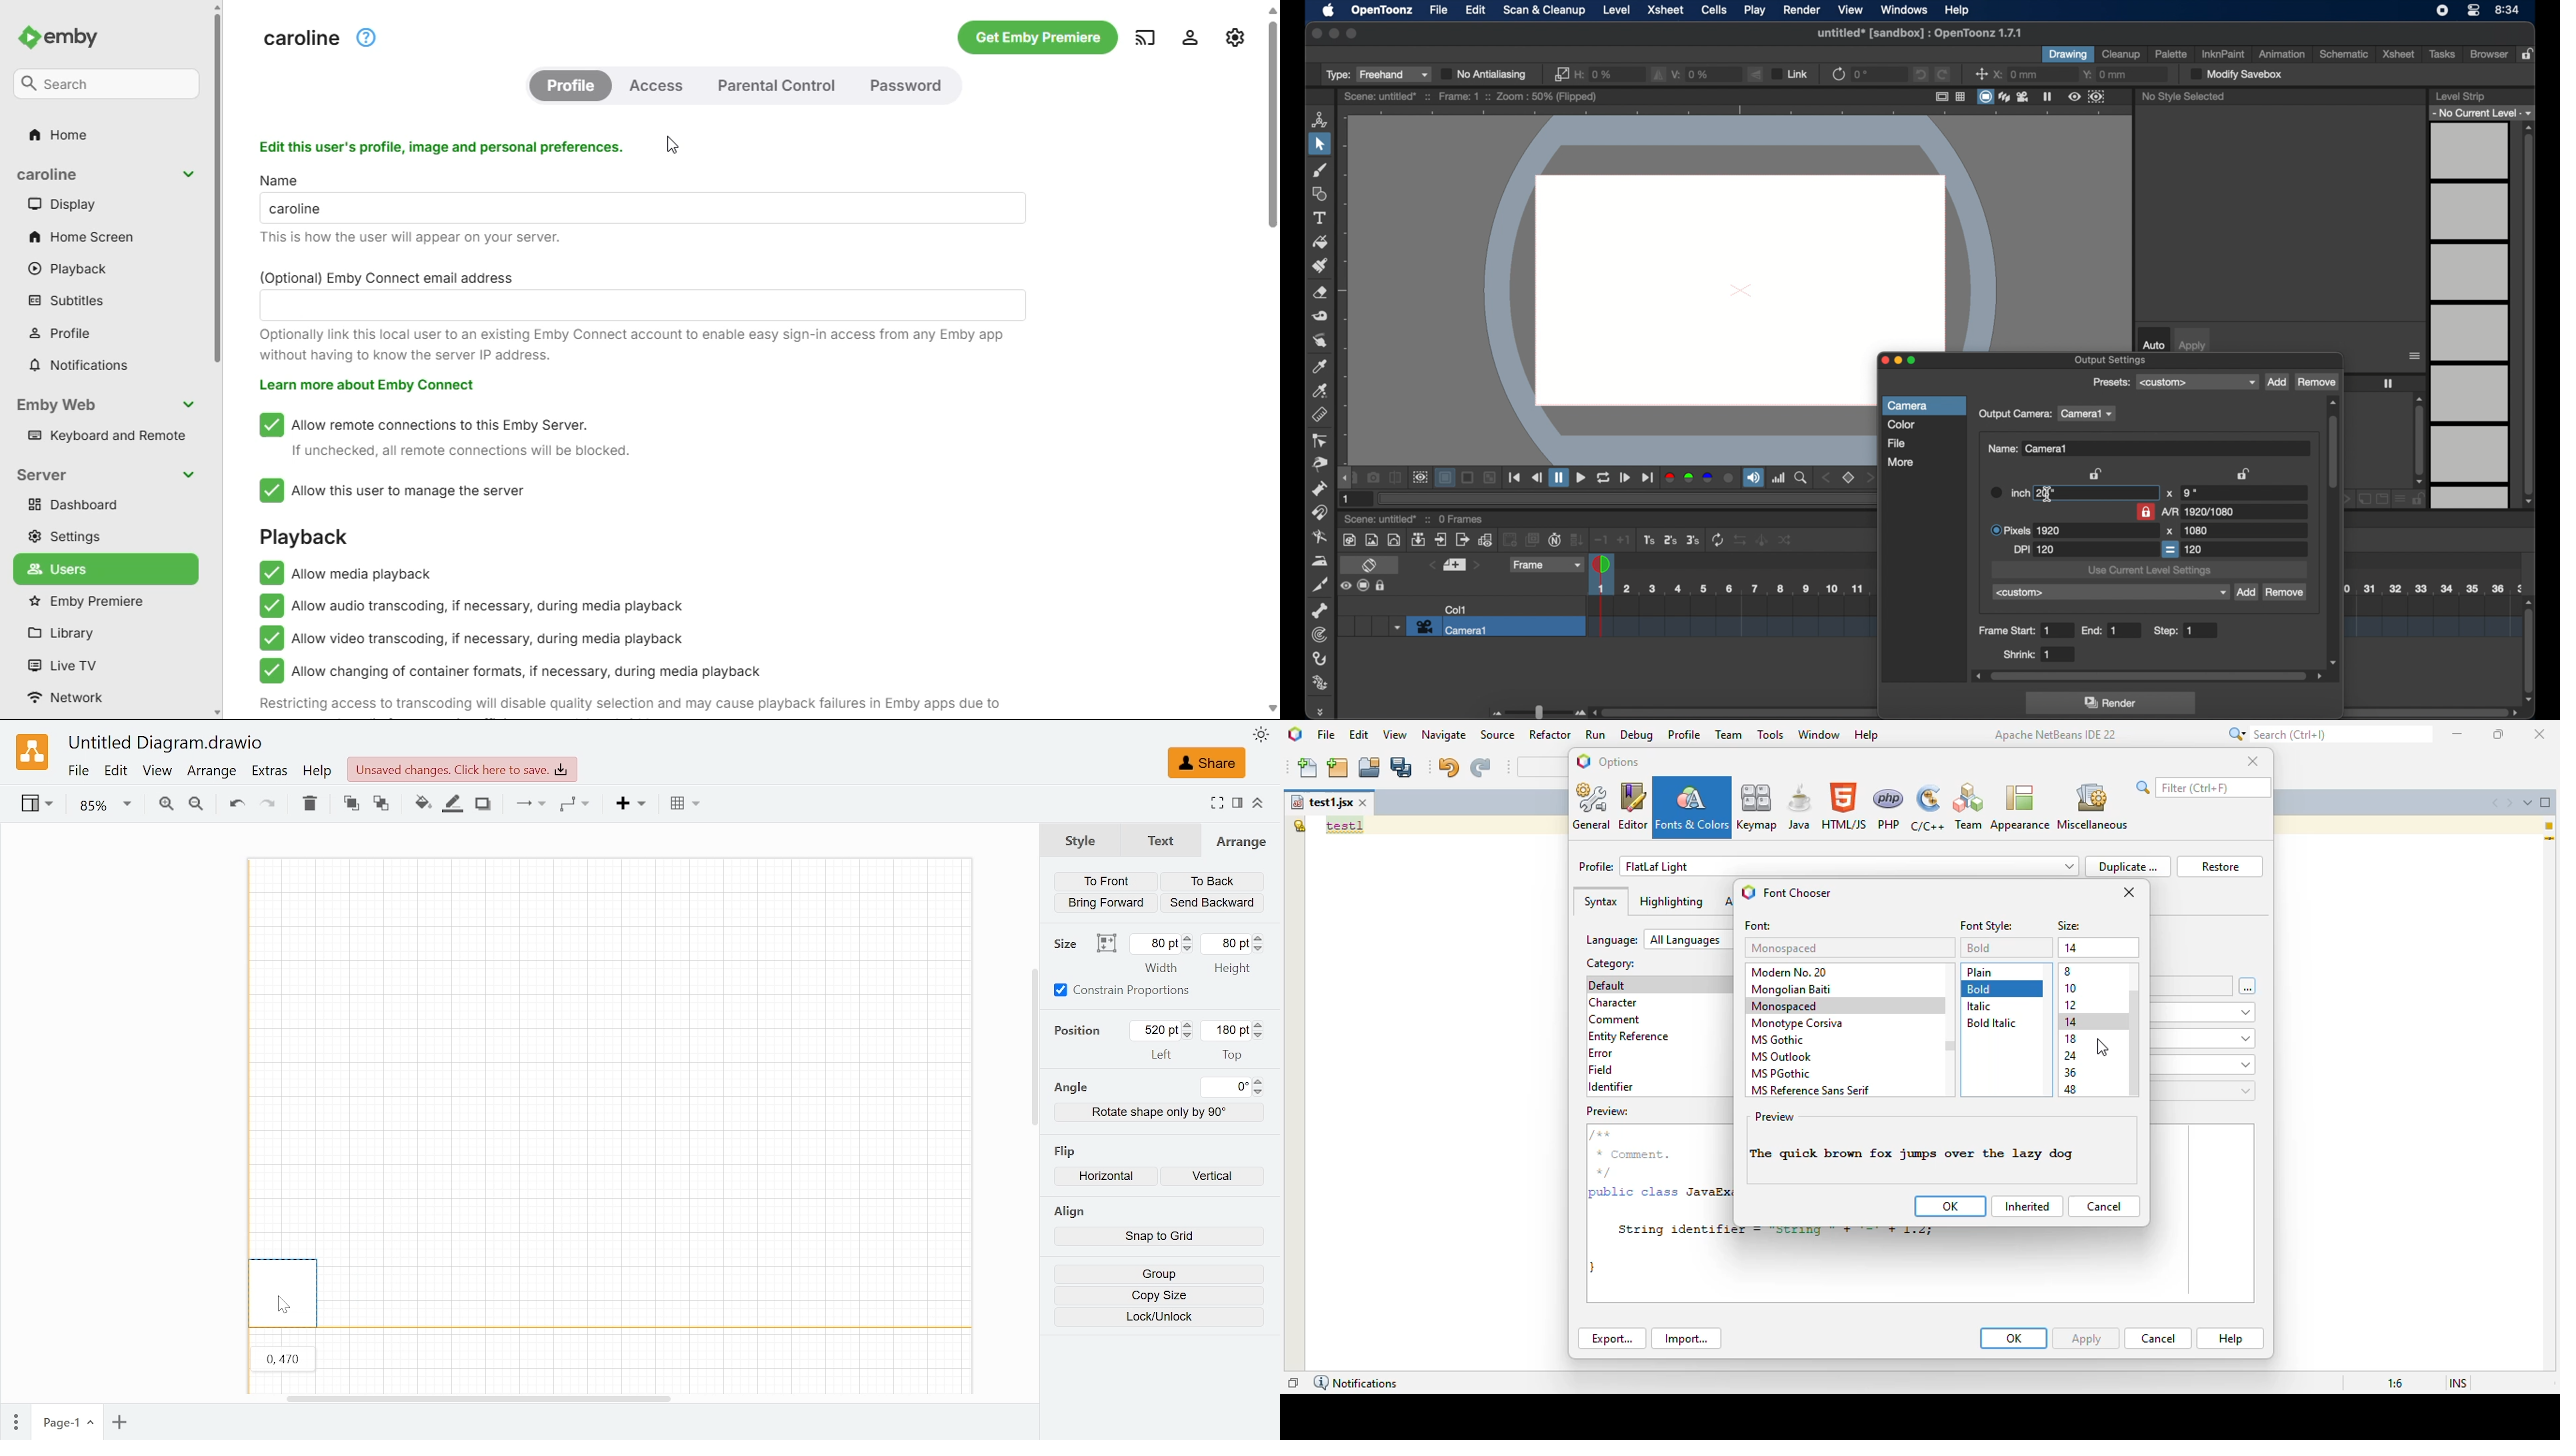 Image resolution: width=2576 pixels, height=1456 pixels. What do you see at coordinates (77, 569) in the screenshot?
I see `users` at bounding box center [77, 569].